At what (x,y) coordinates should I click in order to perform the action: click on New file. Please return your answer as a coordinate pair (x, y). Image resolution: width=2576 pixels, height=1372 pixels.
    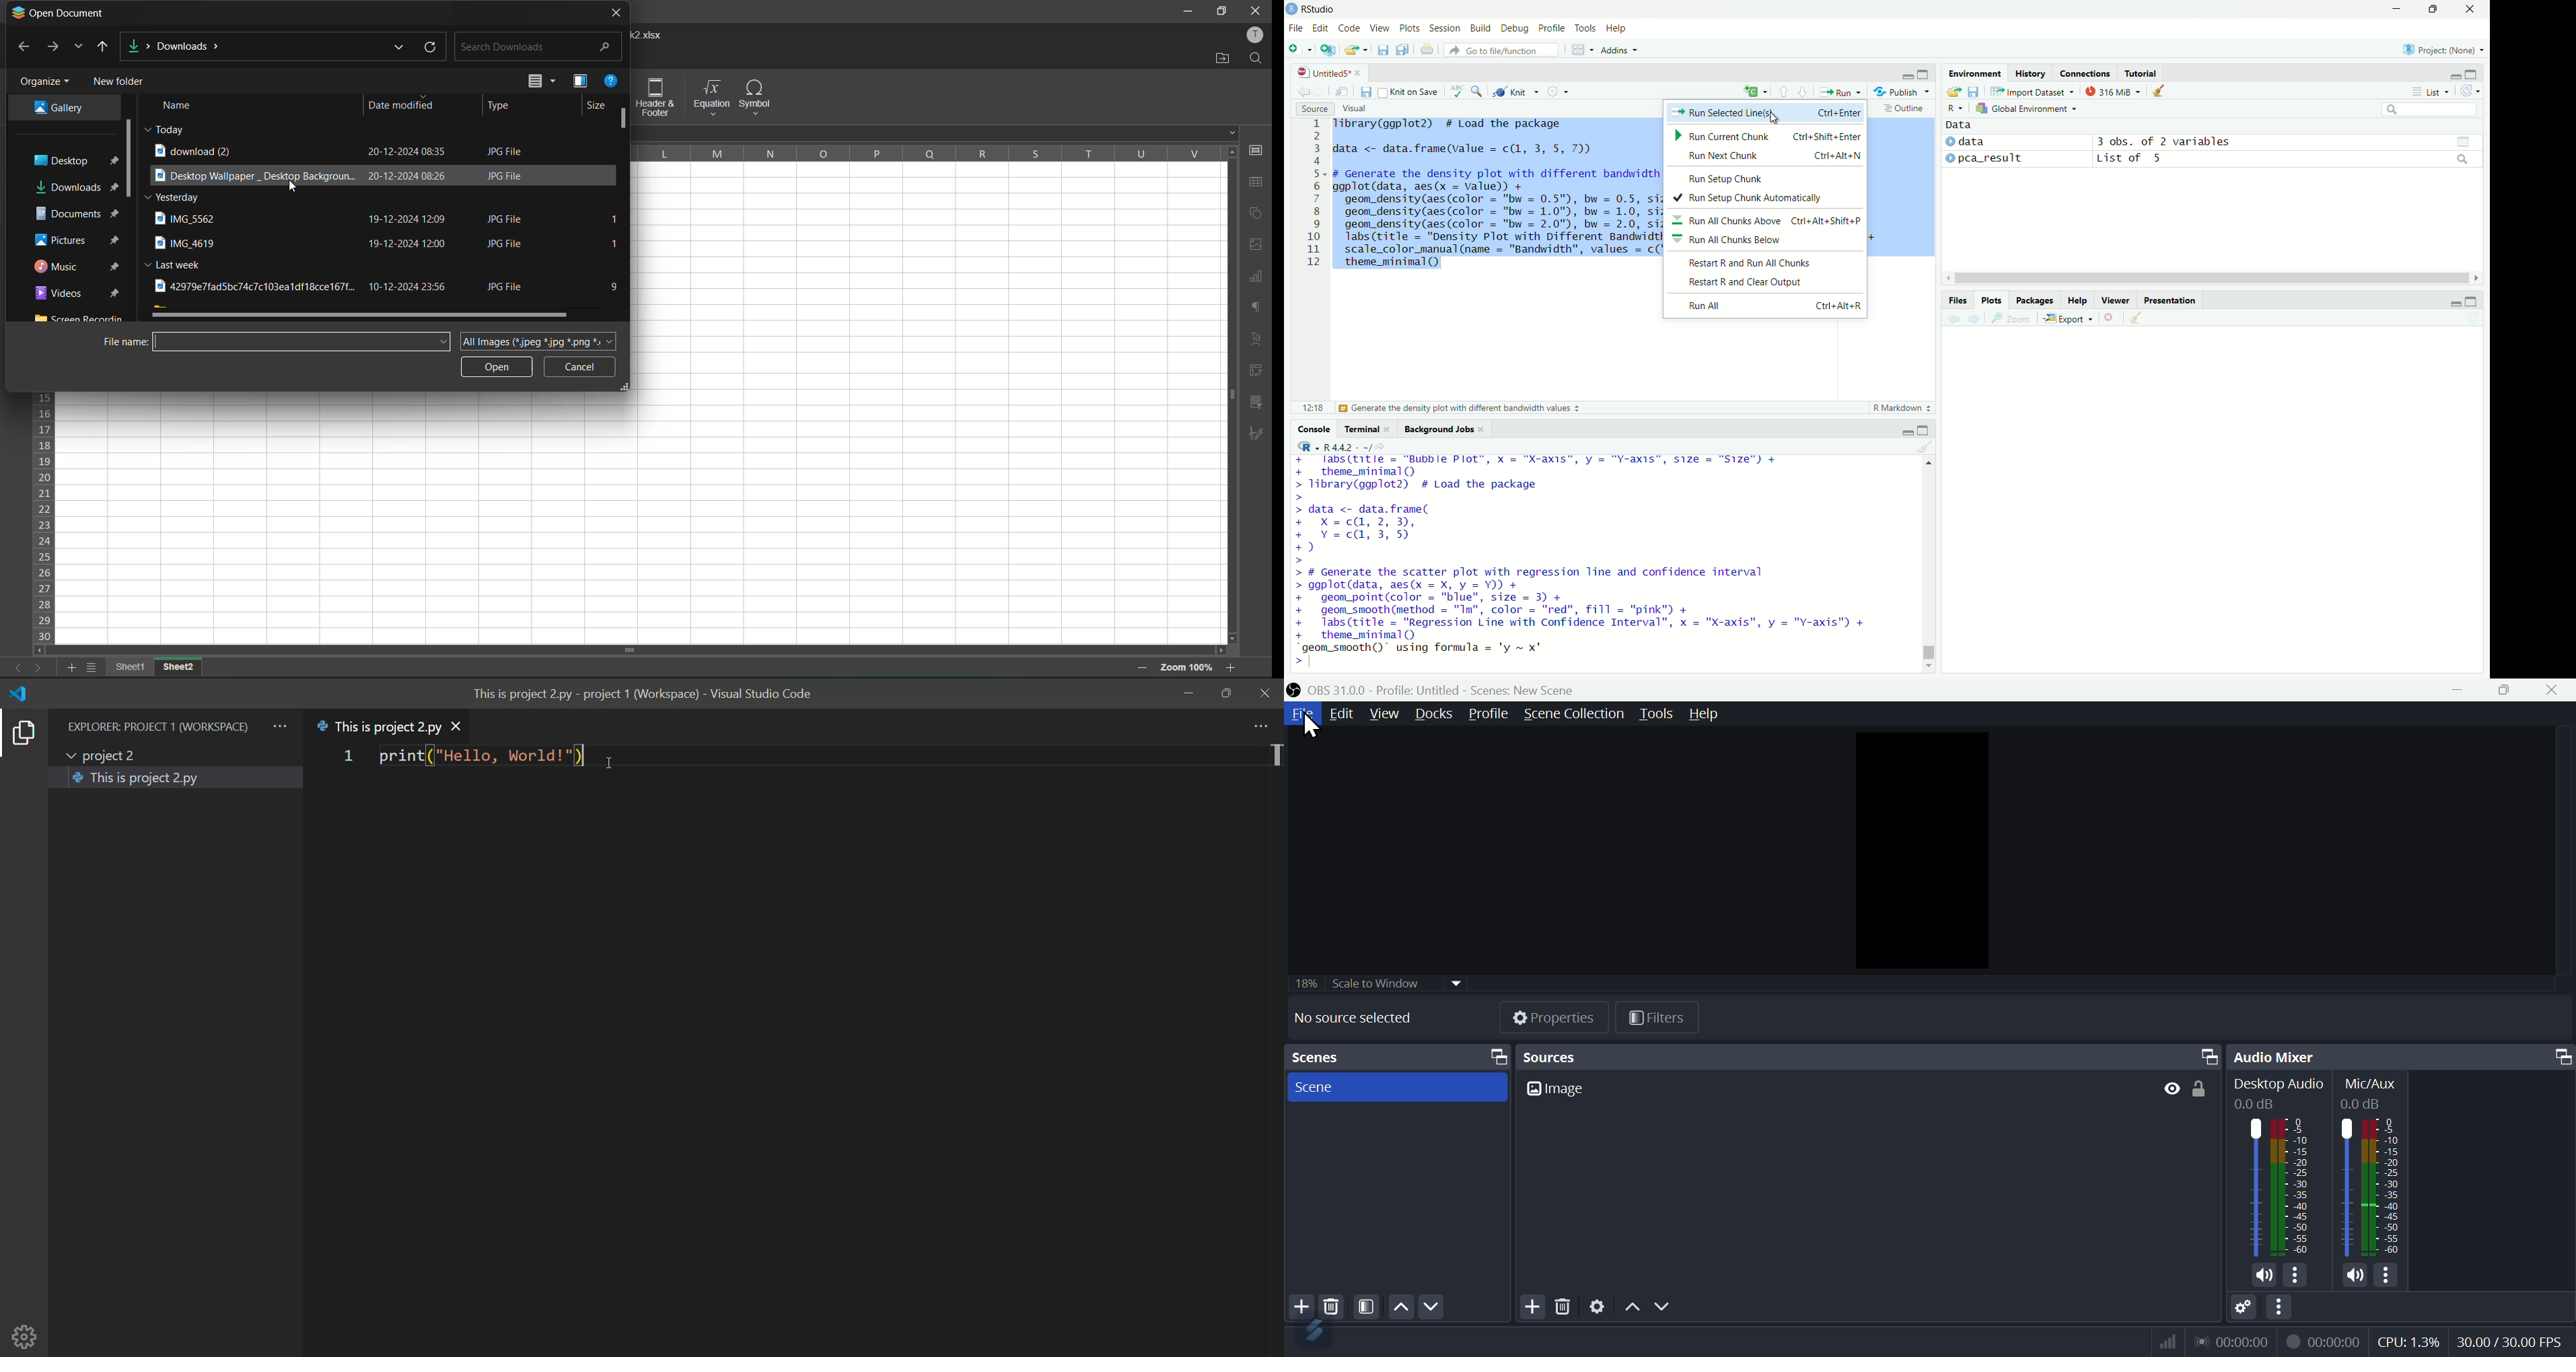
    Looking at the image, I should click on (1300, 49).